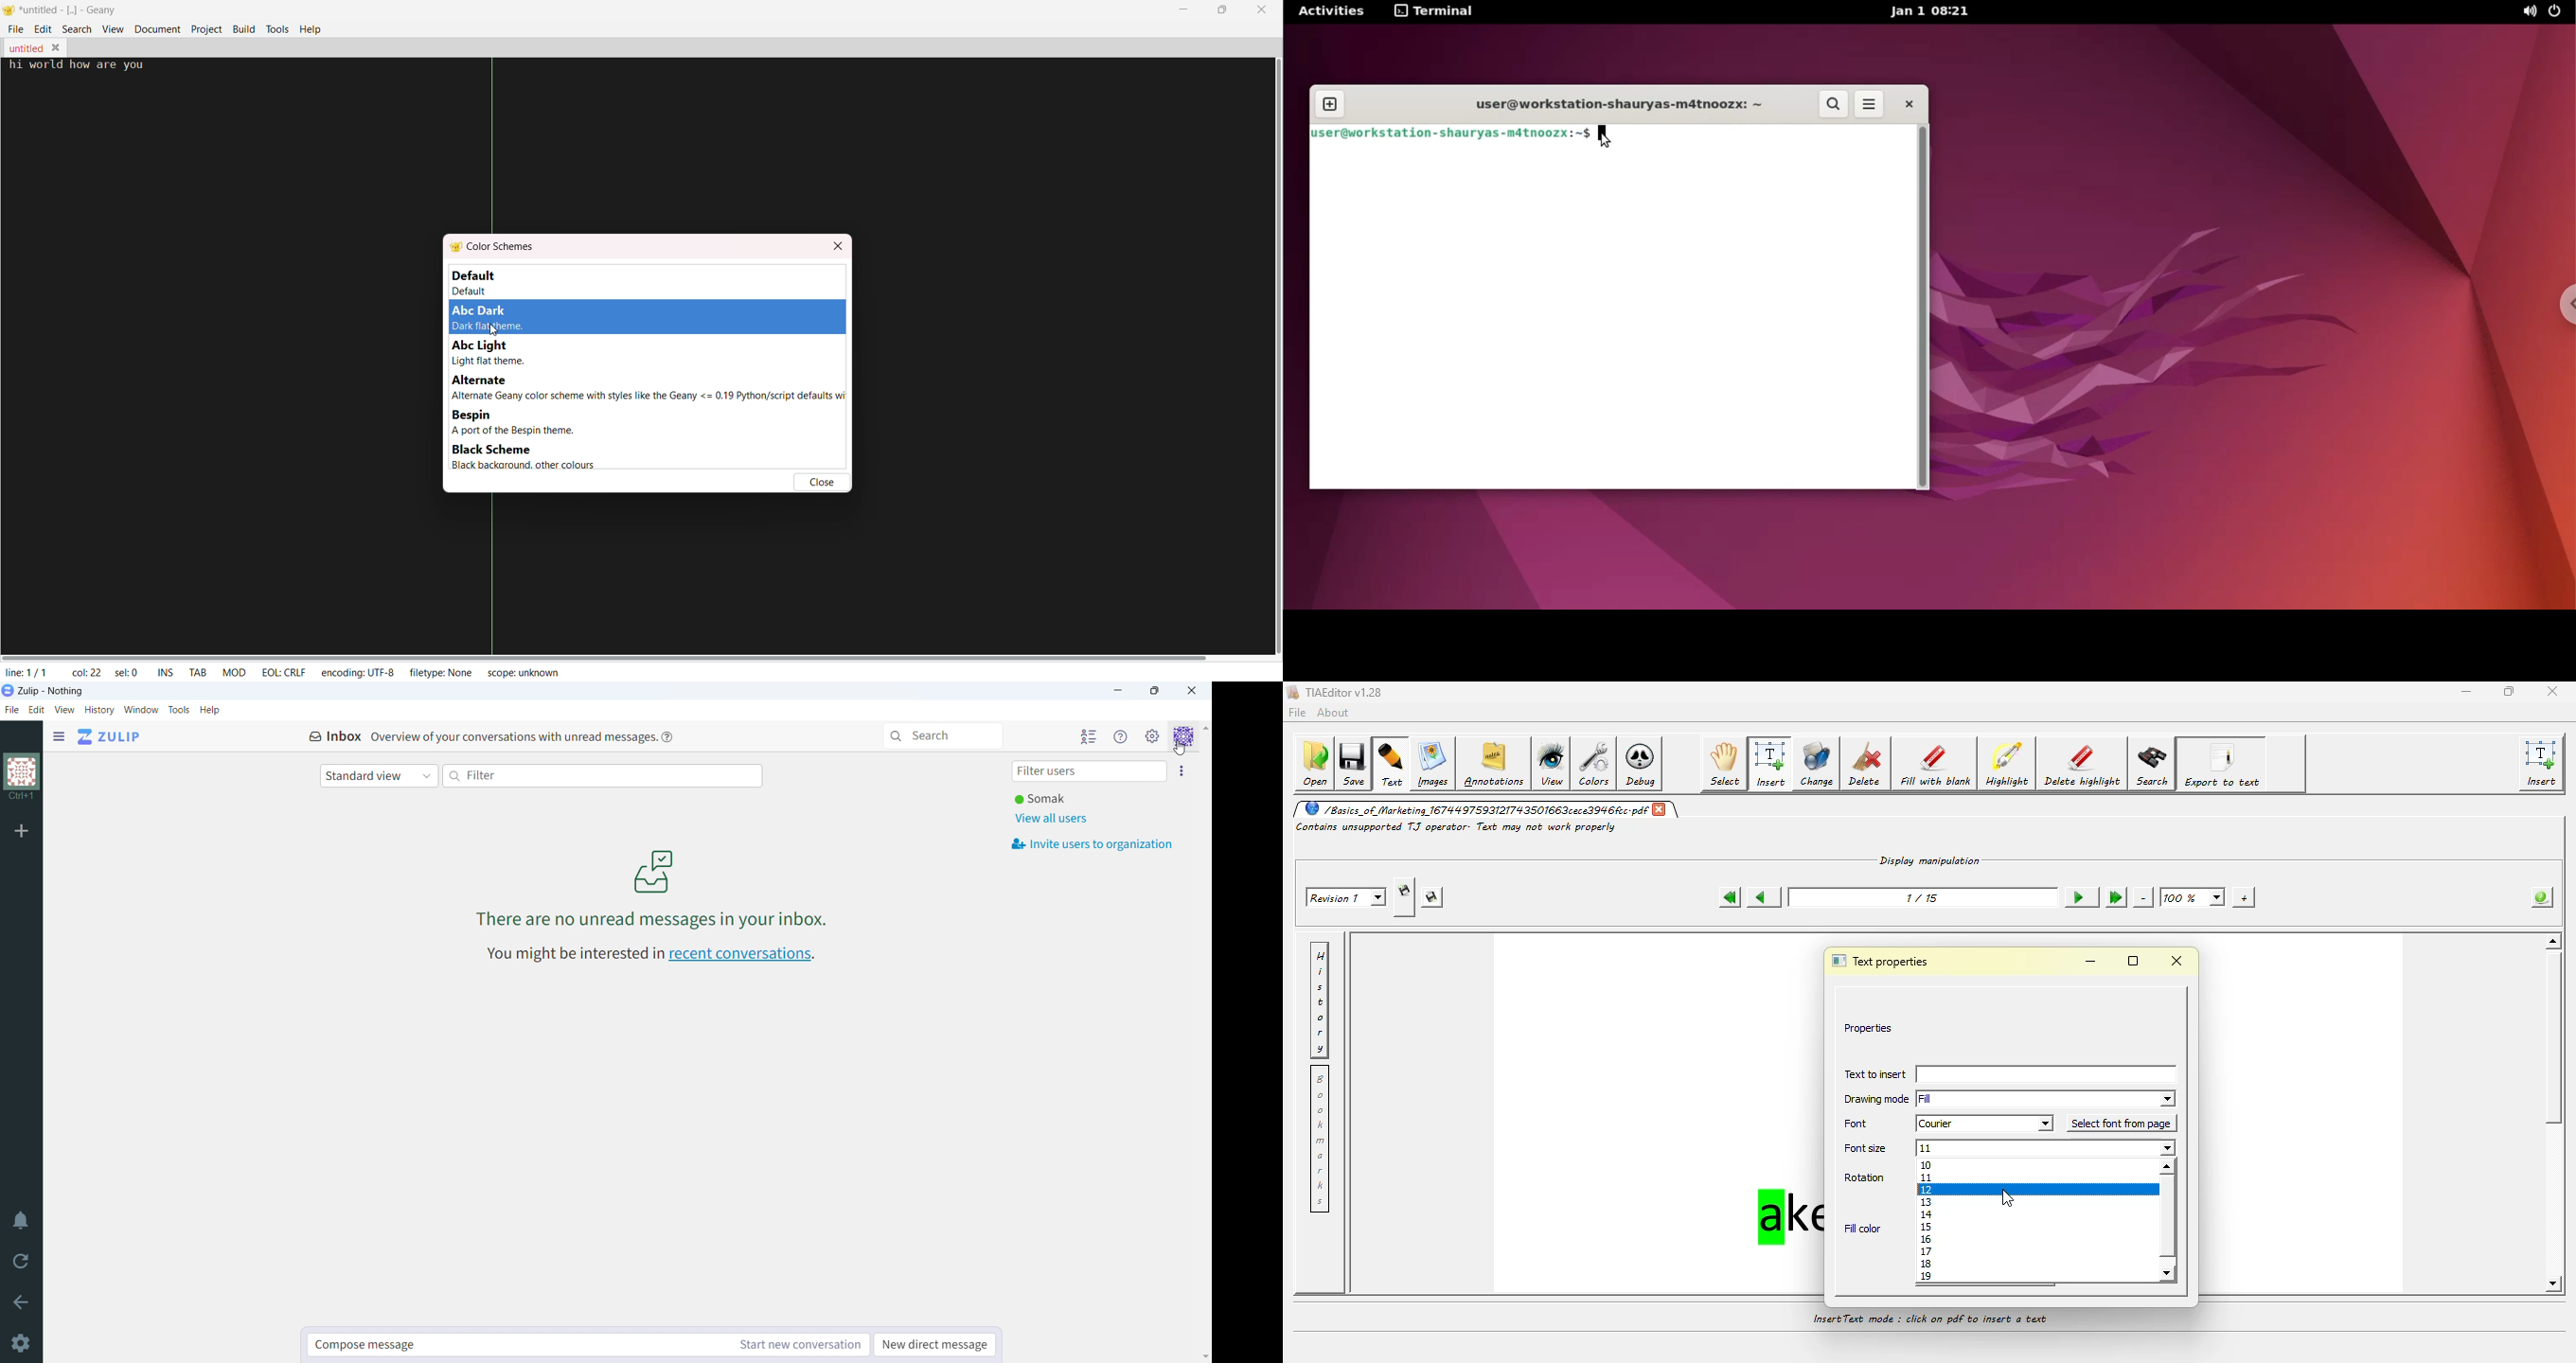  Describe the element at coordinates (603, 776) in the screenshot. I see `filter` at that location.